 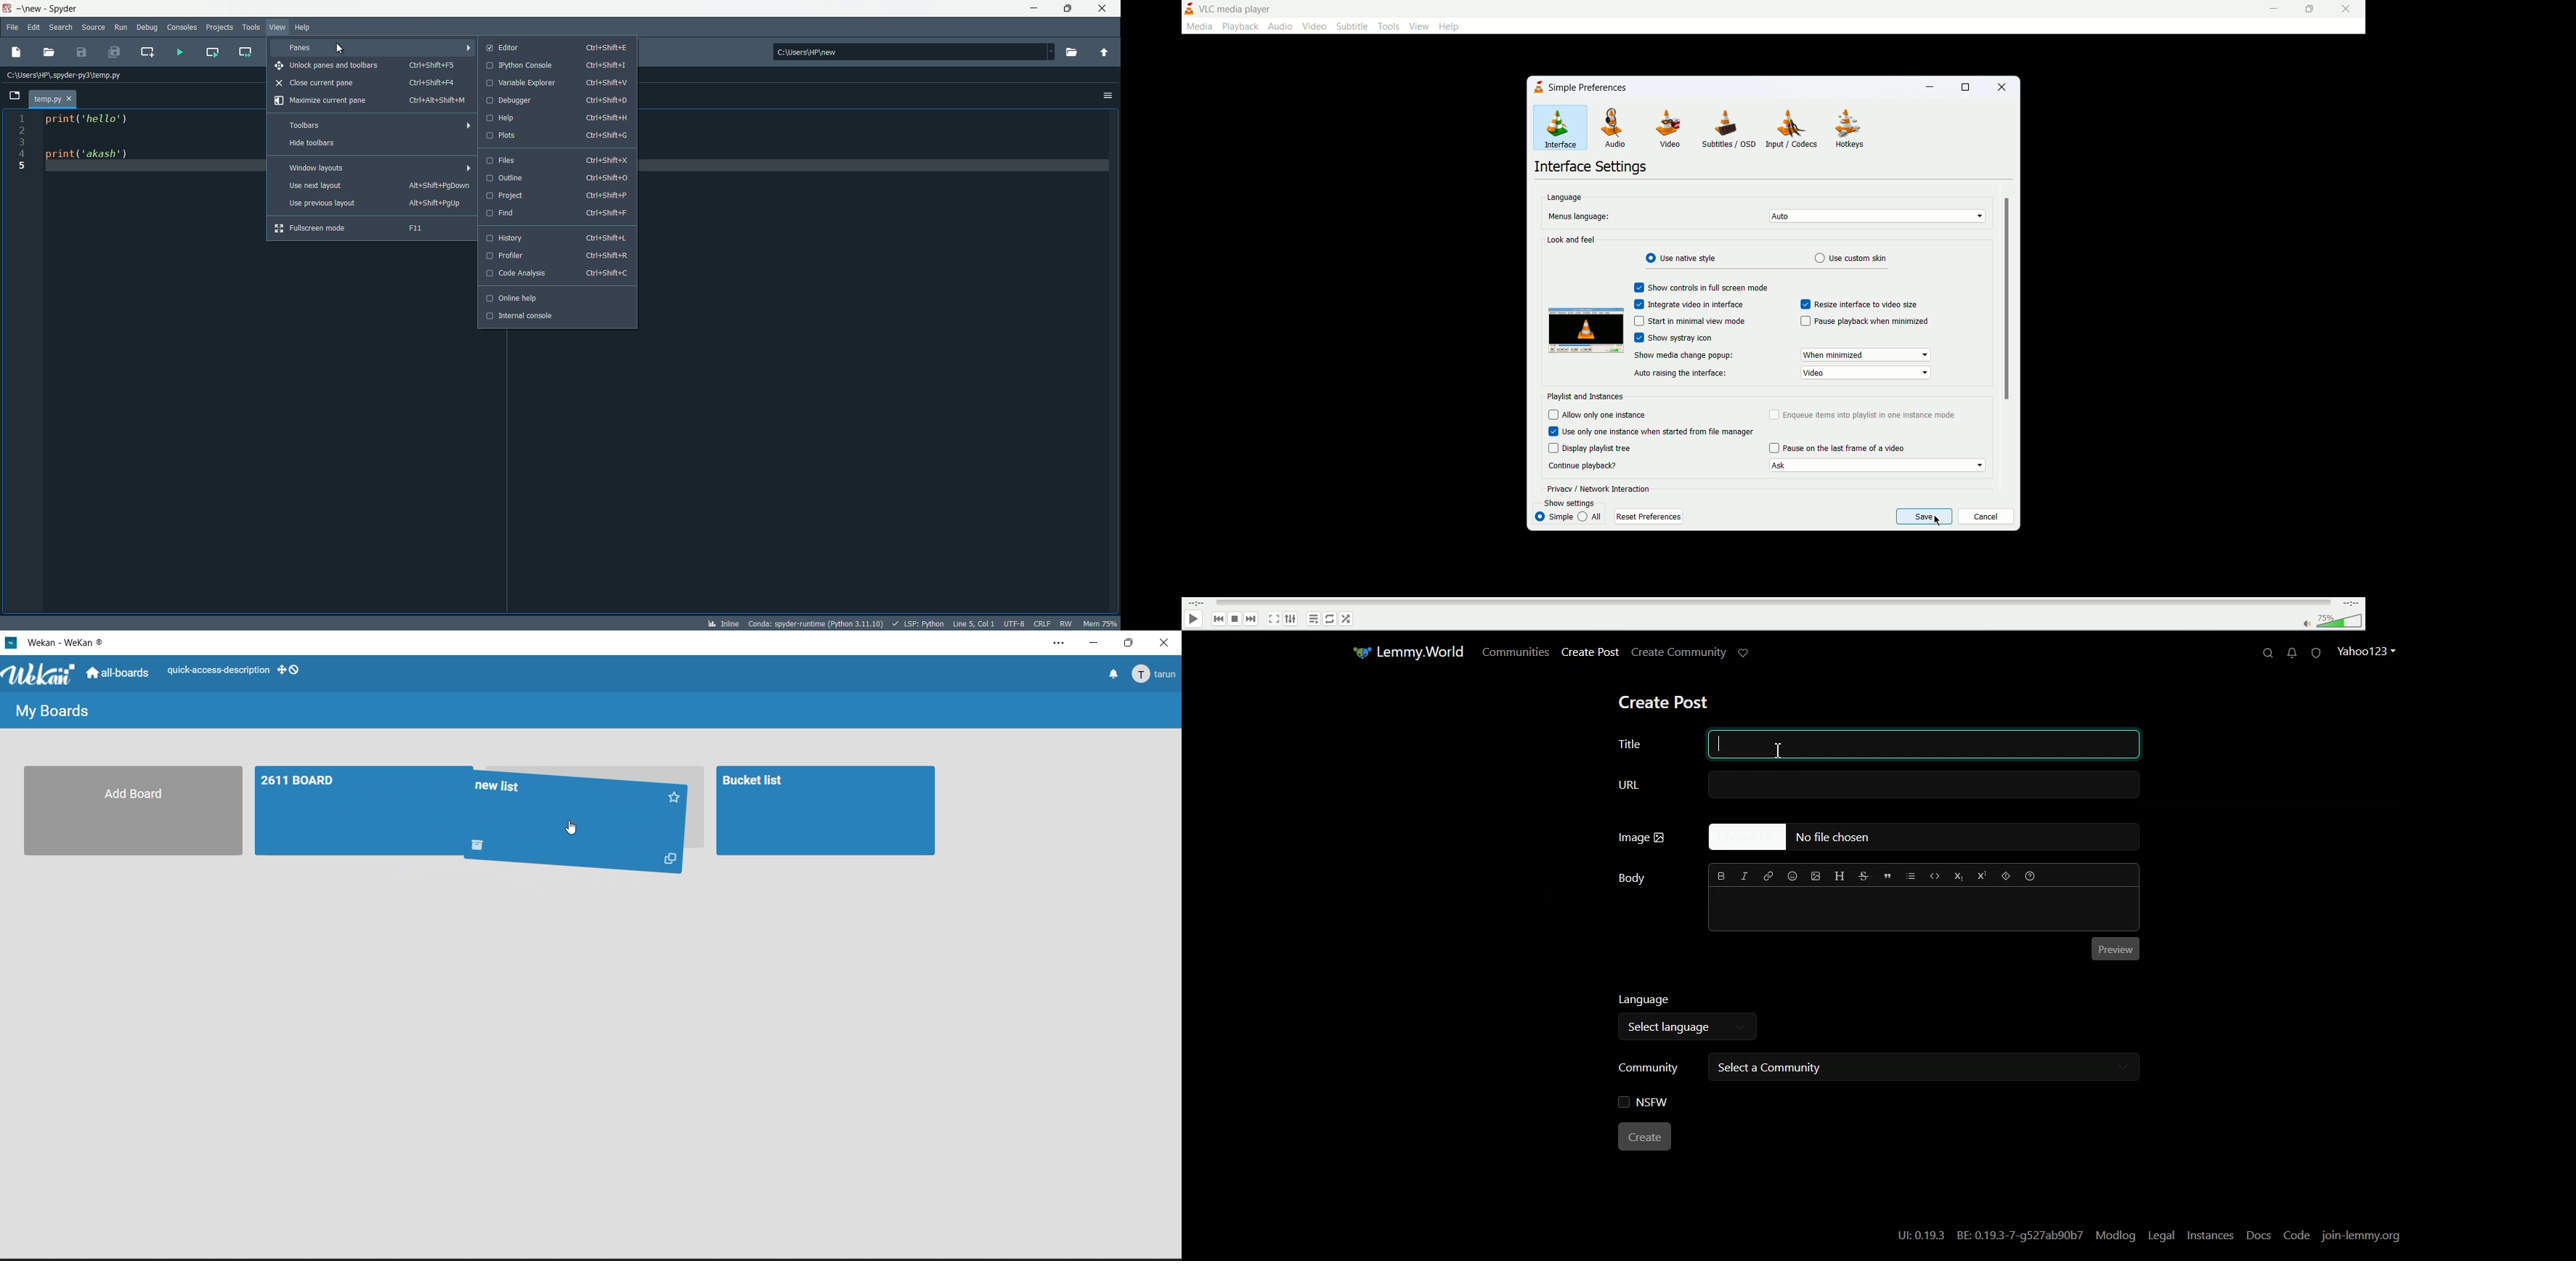 I want to click on stop, so click(x=1235, y=620).